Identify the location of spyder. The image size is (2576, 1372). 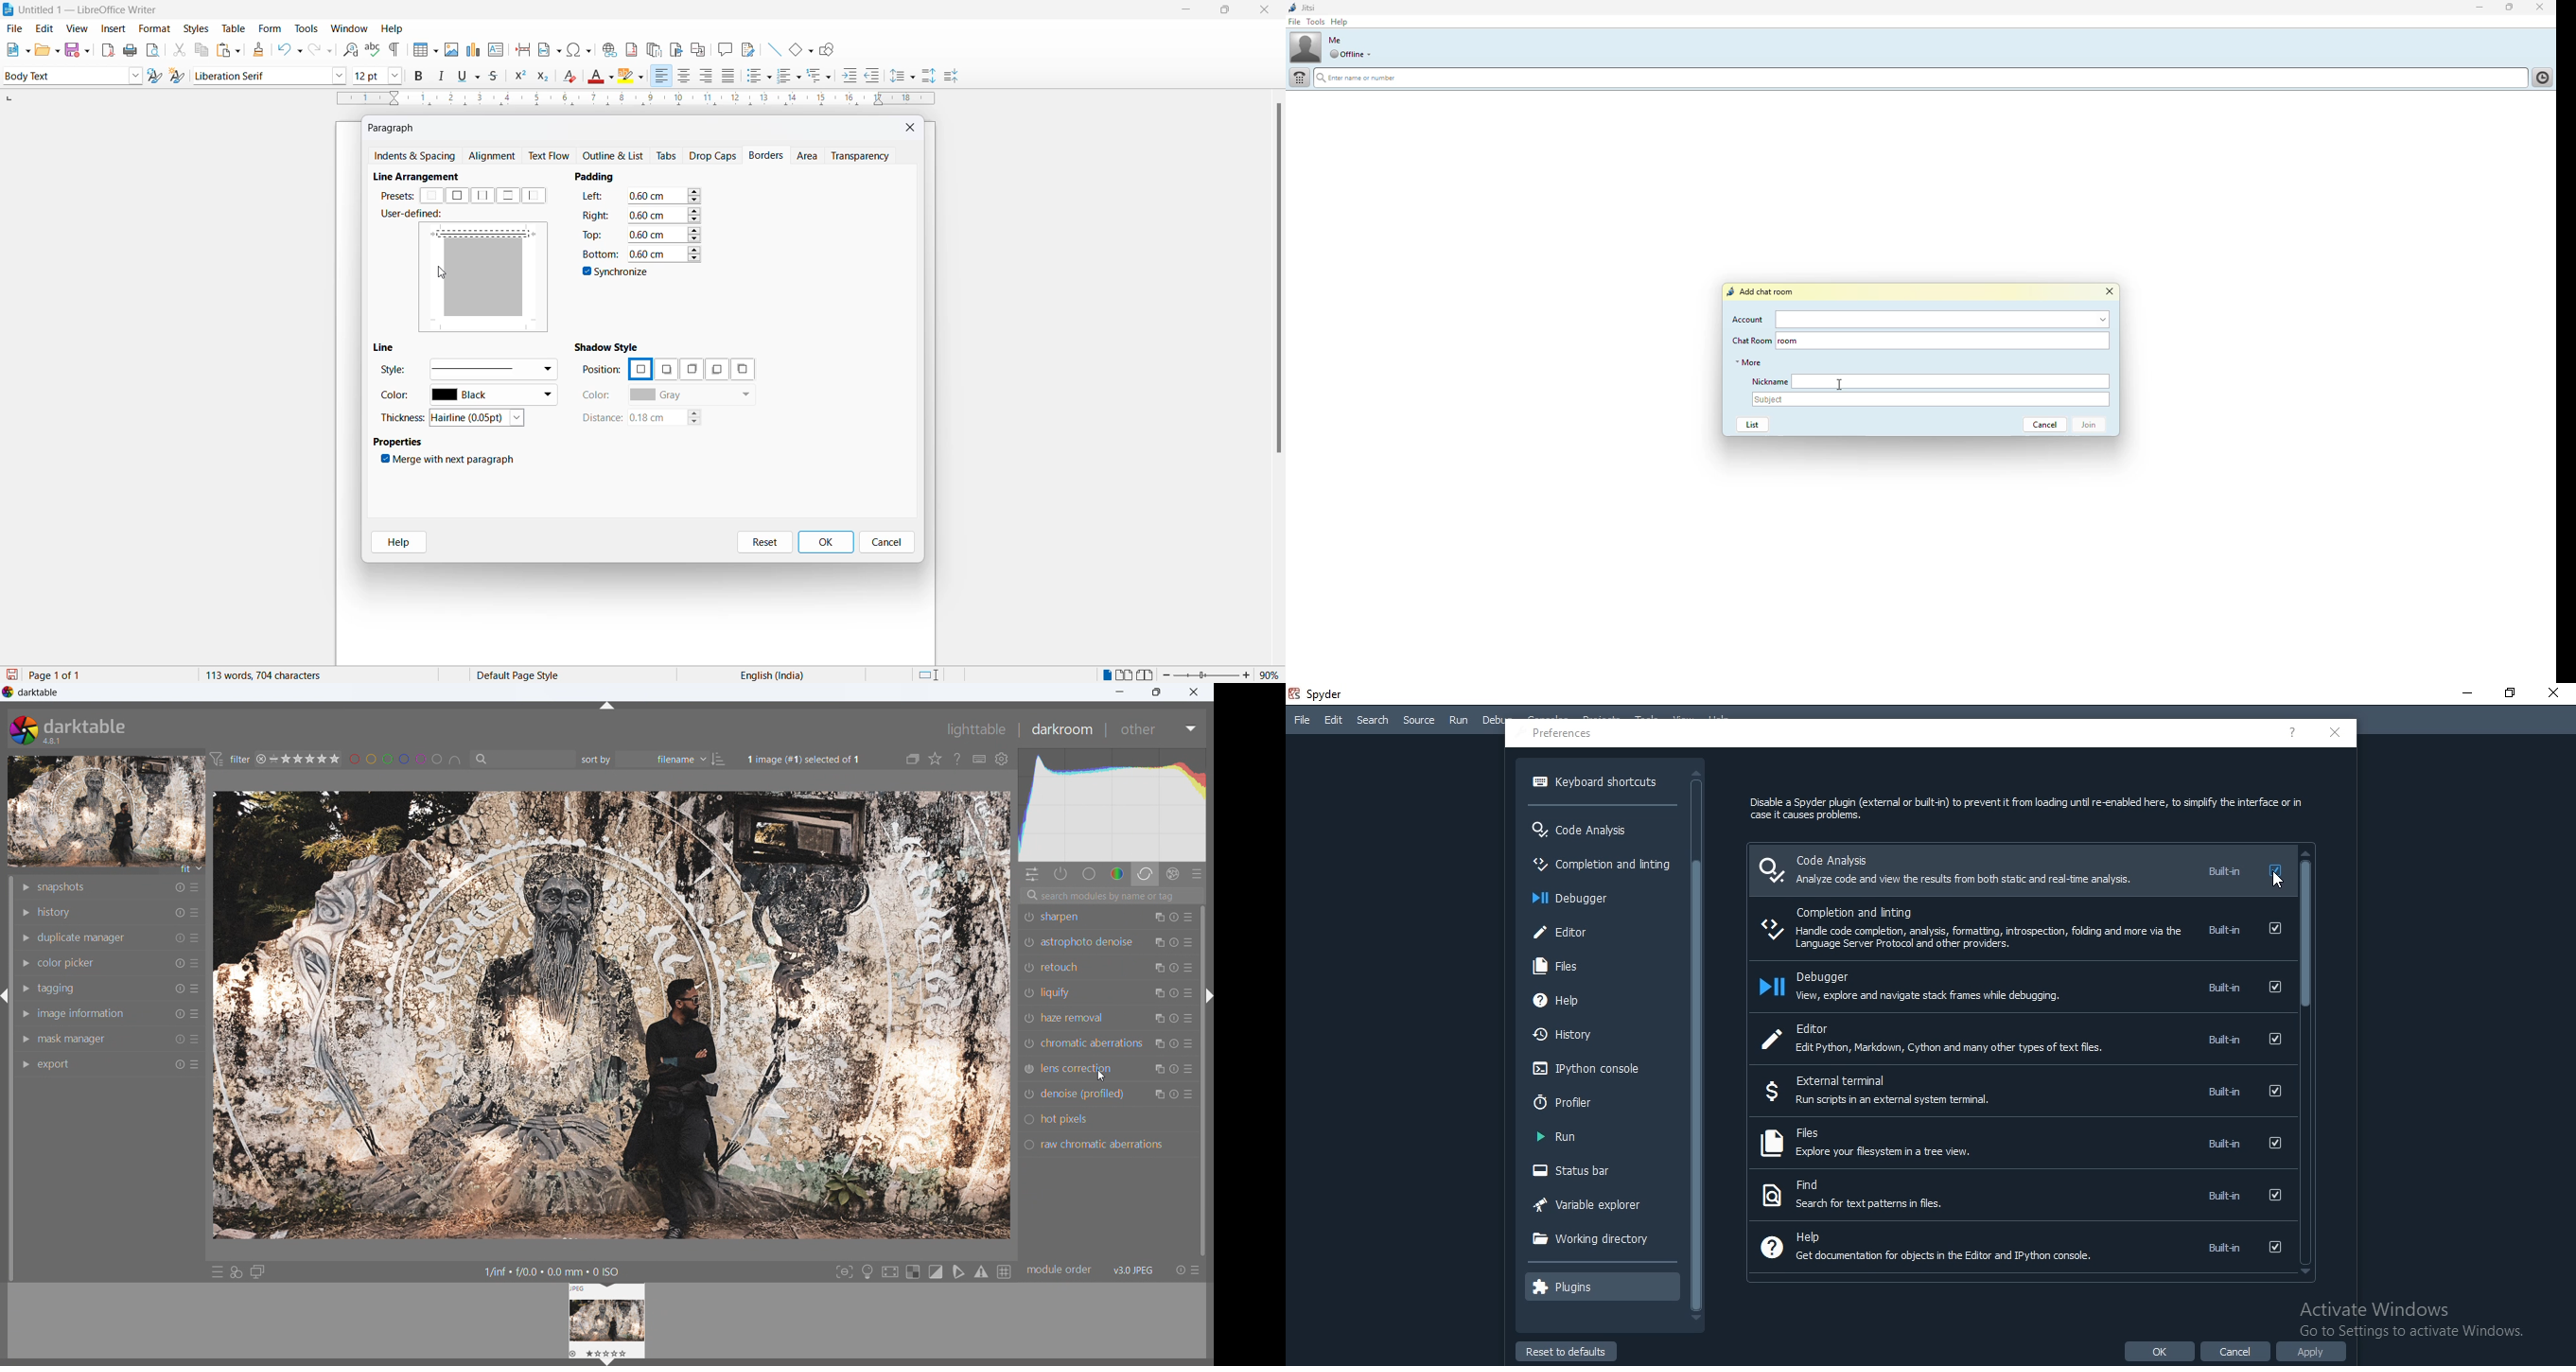
(1320, 693).